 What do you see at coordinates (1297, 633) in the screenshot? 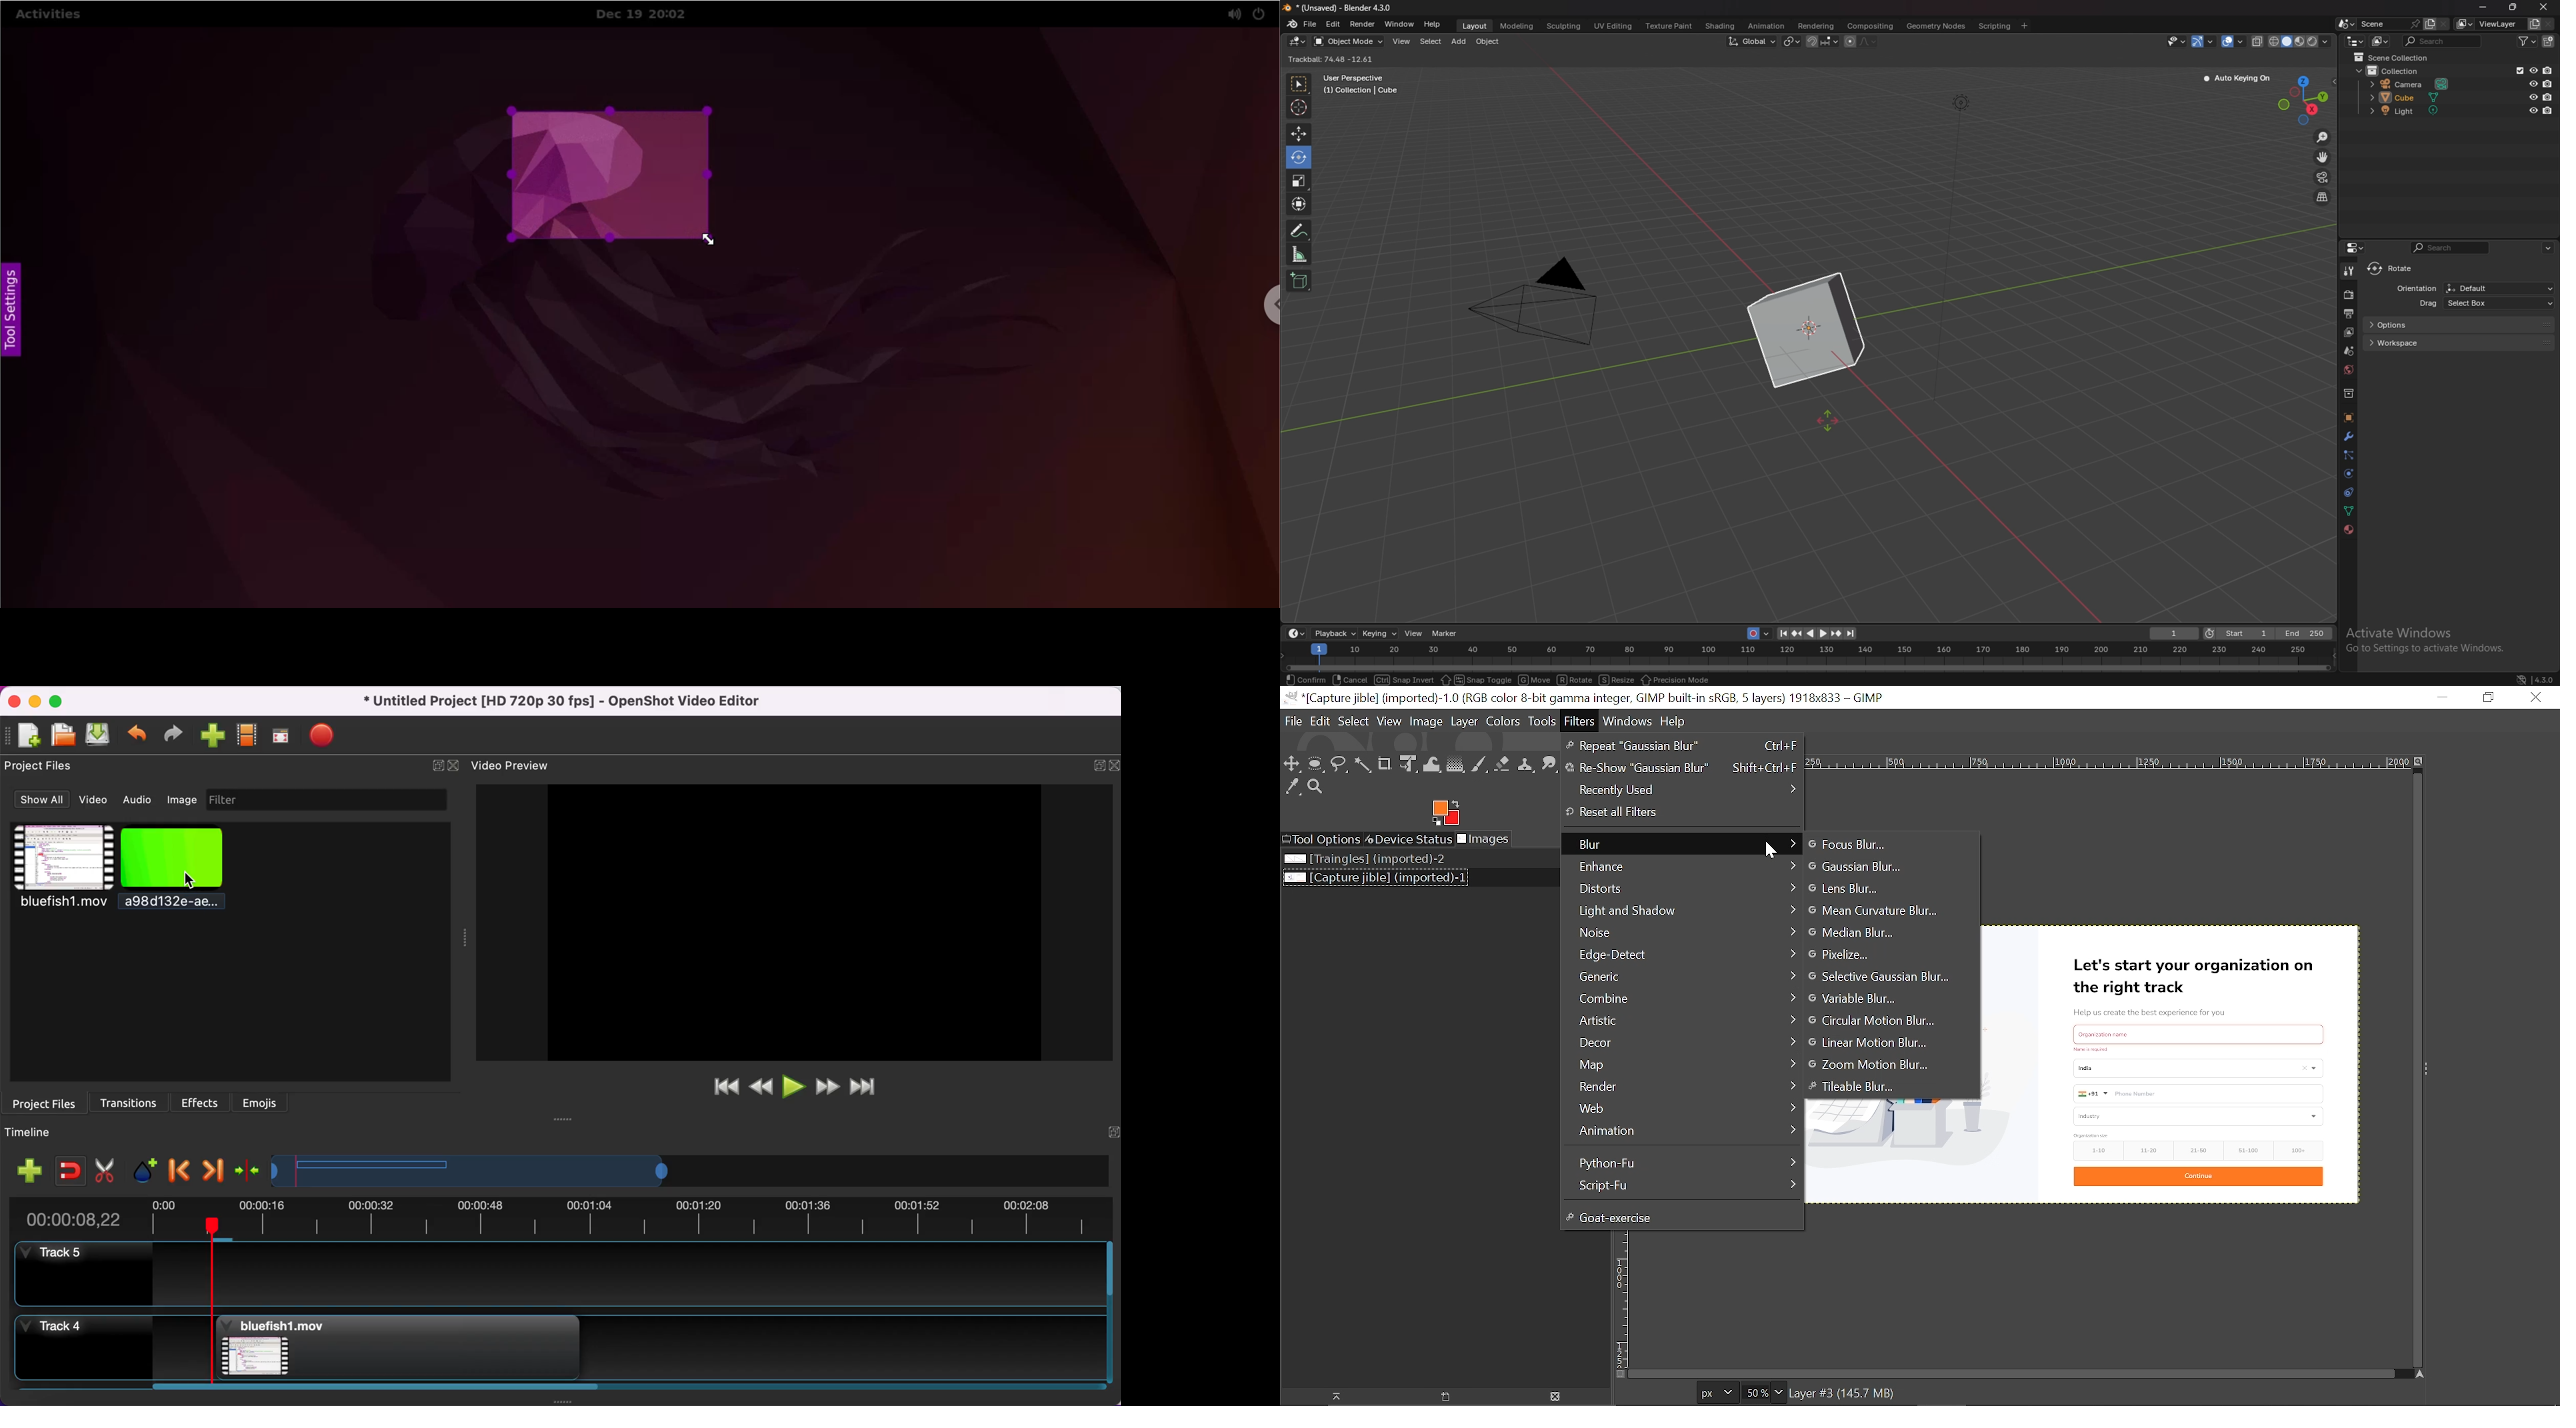
I see `editor type` at bounding box center [1297, 633].